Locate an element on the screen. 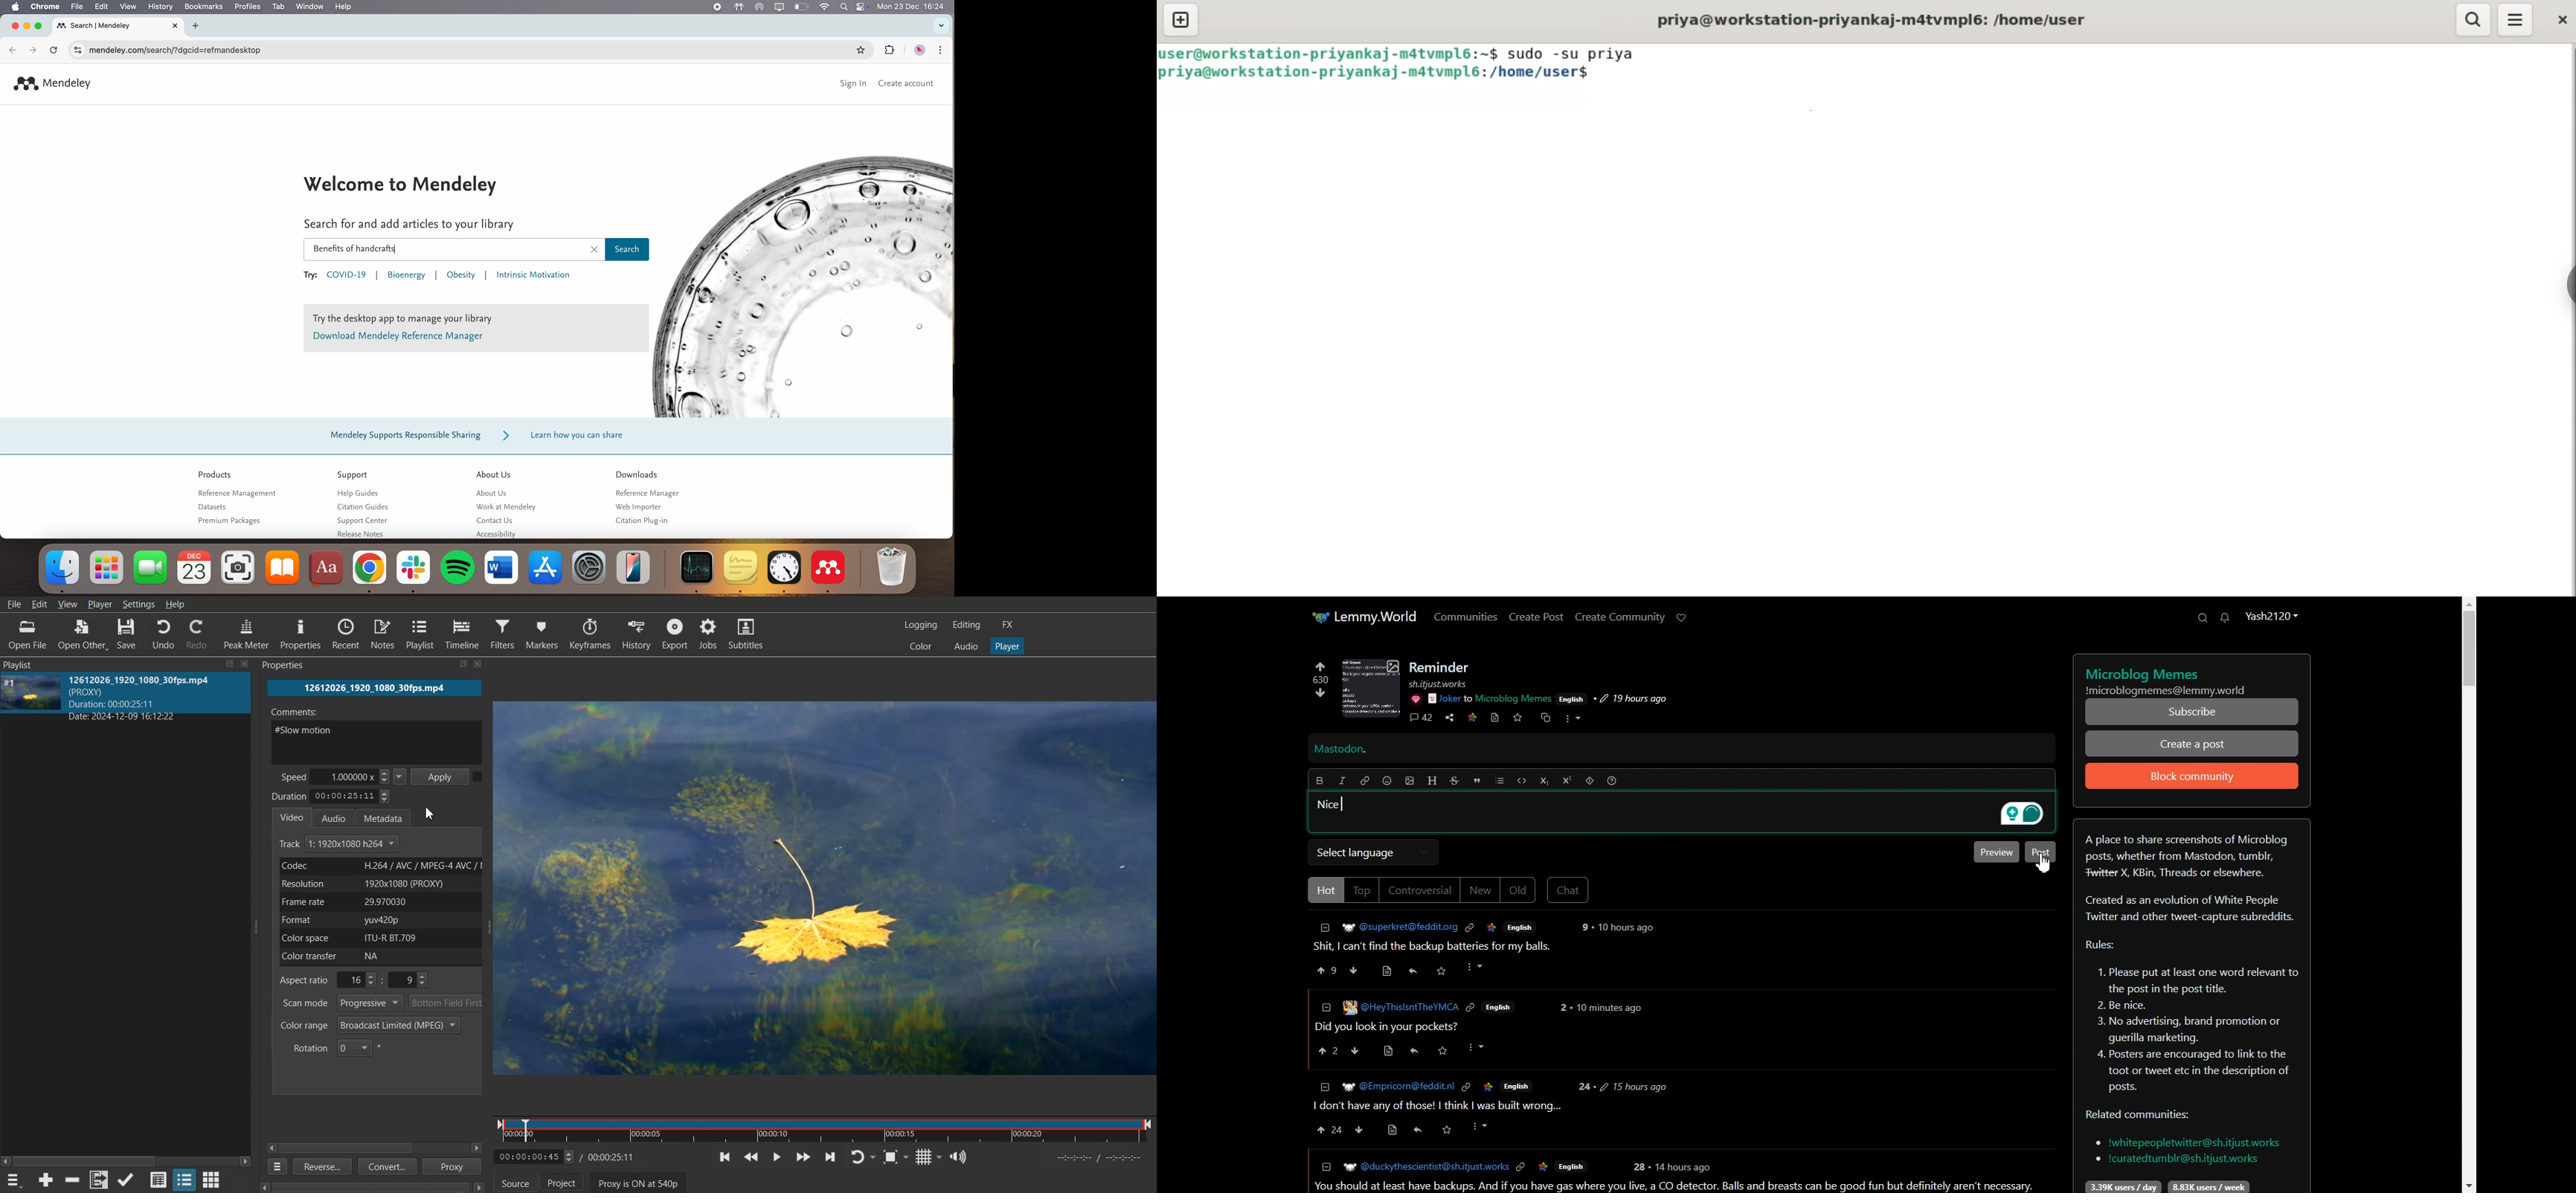  Video Time adjuster is located at coordinates (535, 1156).